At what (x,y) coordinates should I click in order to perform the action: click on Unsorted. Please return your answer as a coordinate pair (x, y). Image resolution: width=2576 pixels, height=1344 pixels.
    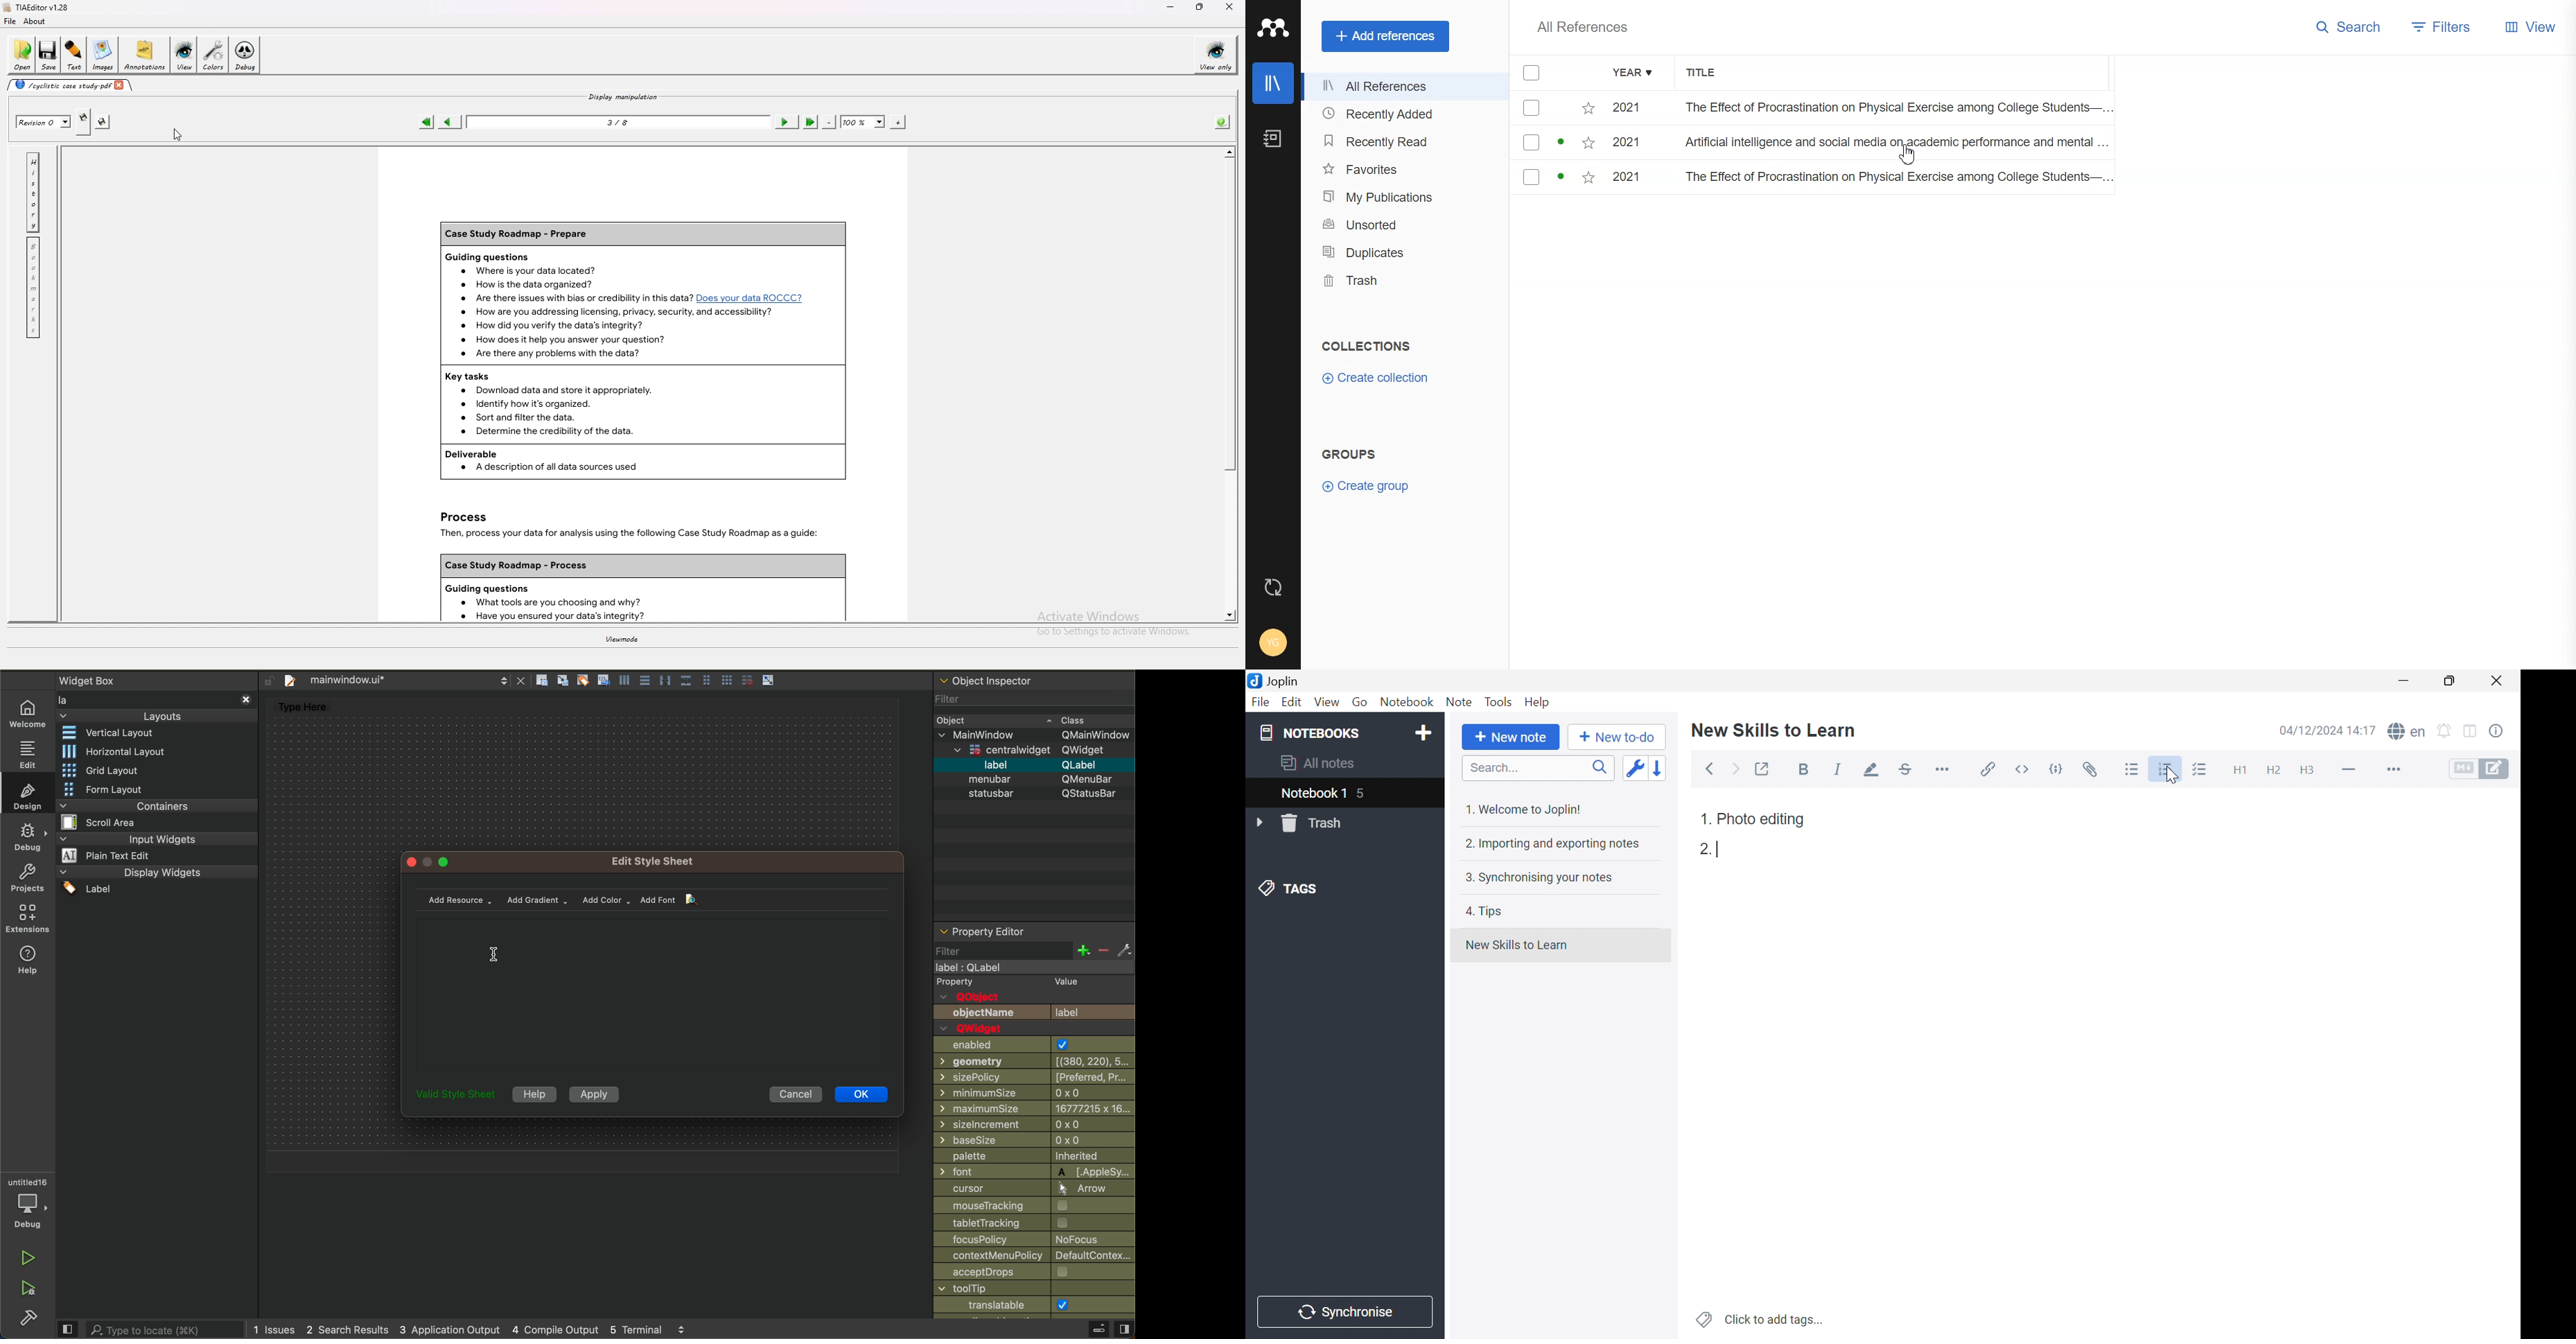
    Looking at the image, I should click on (1403, 223).